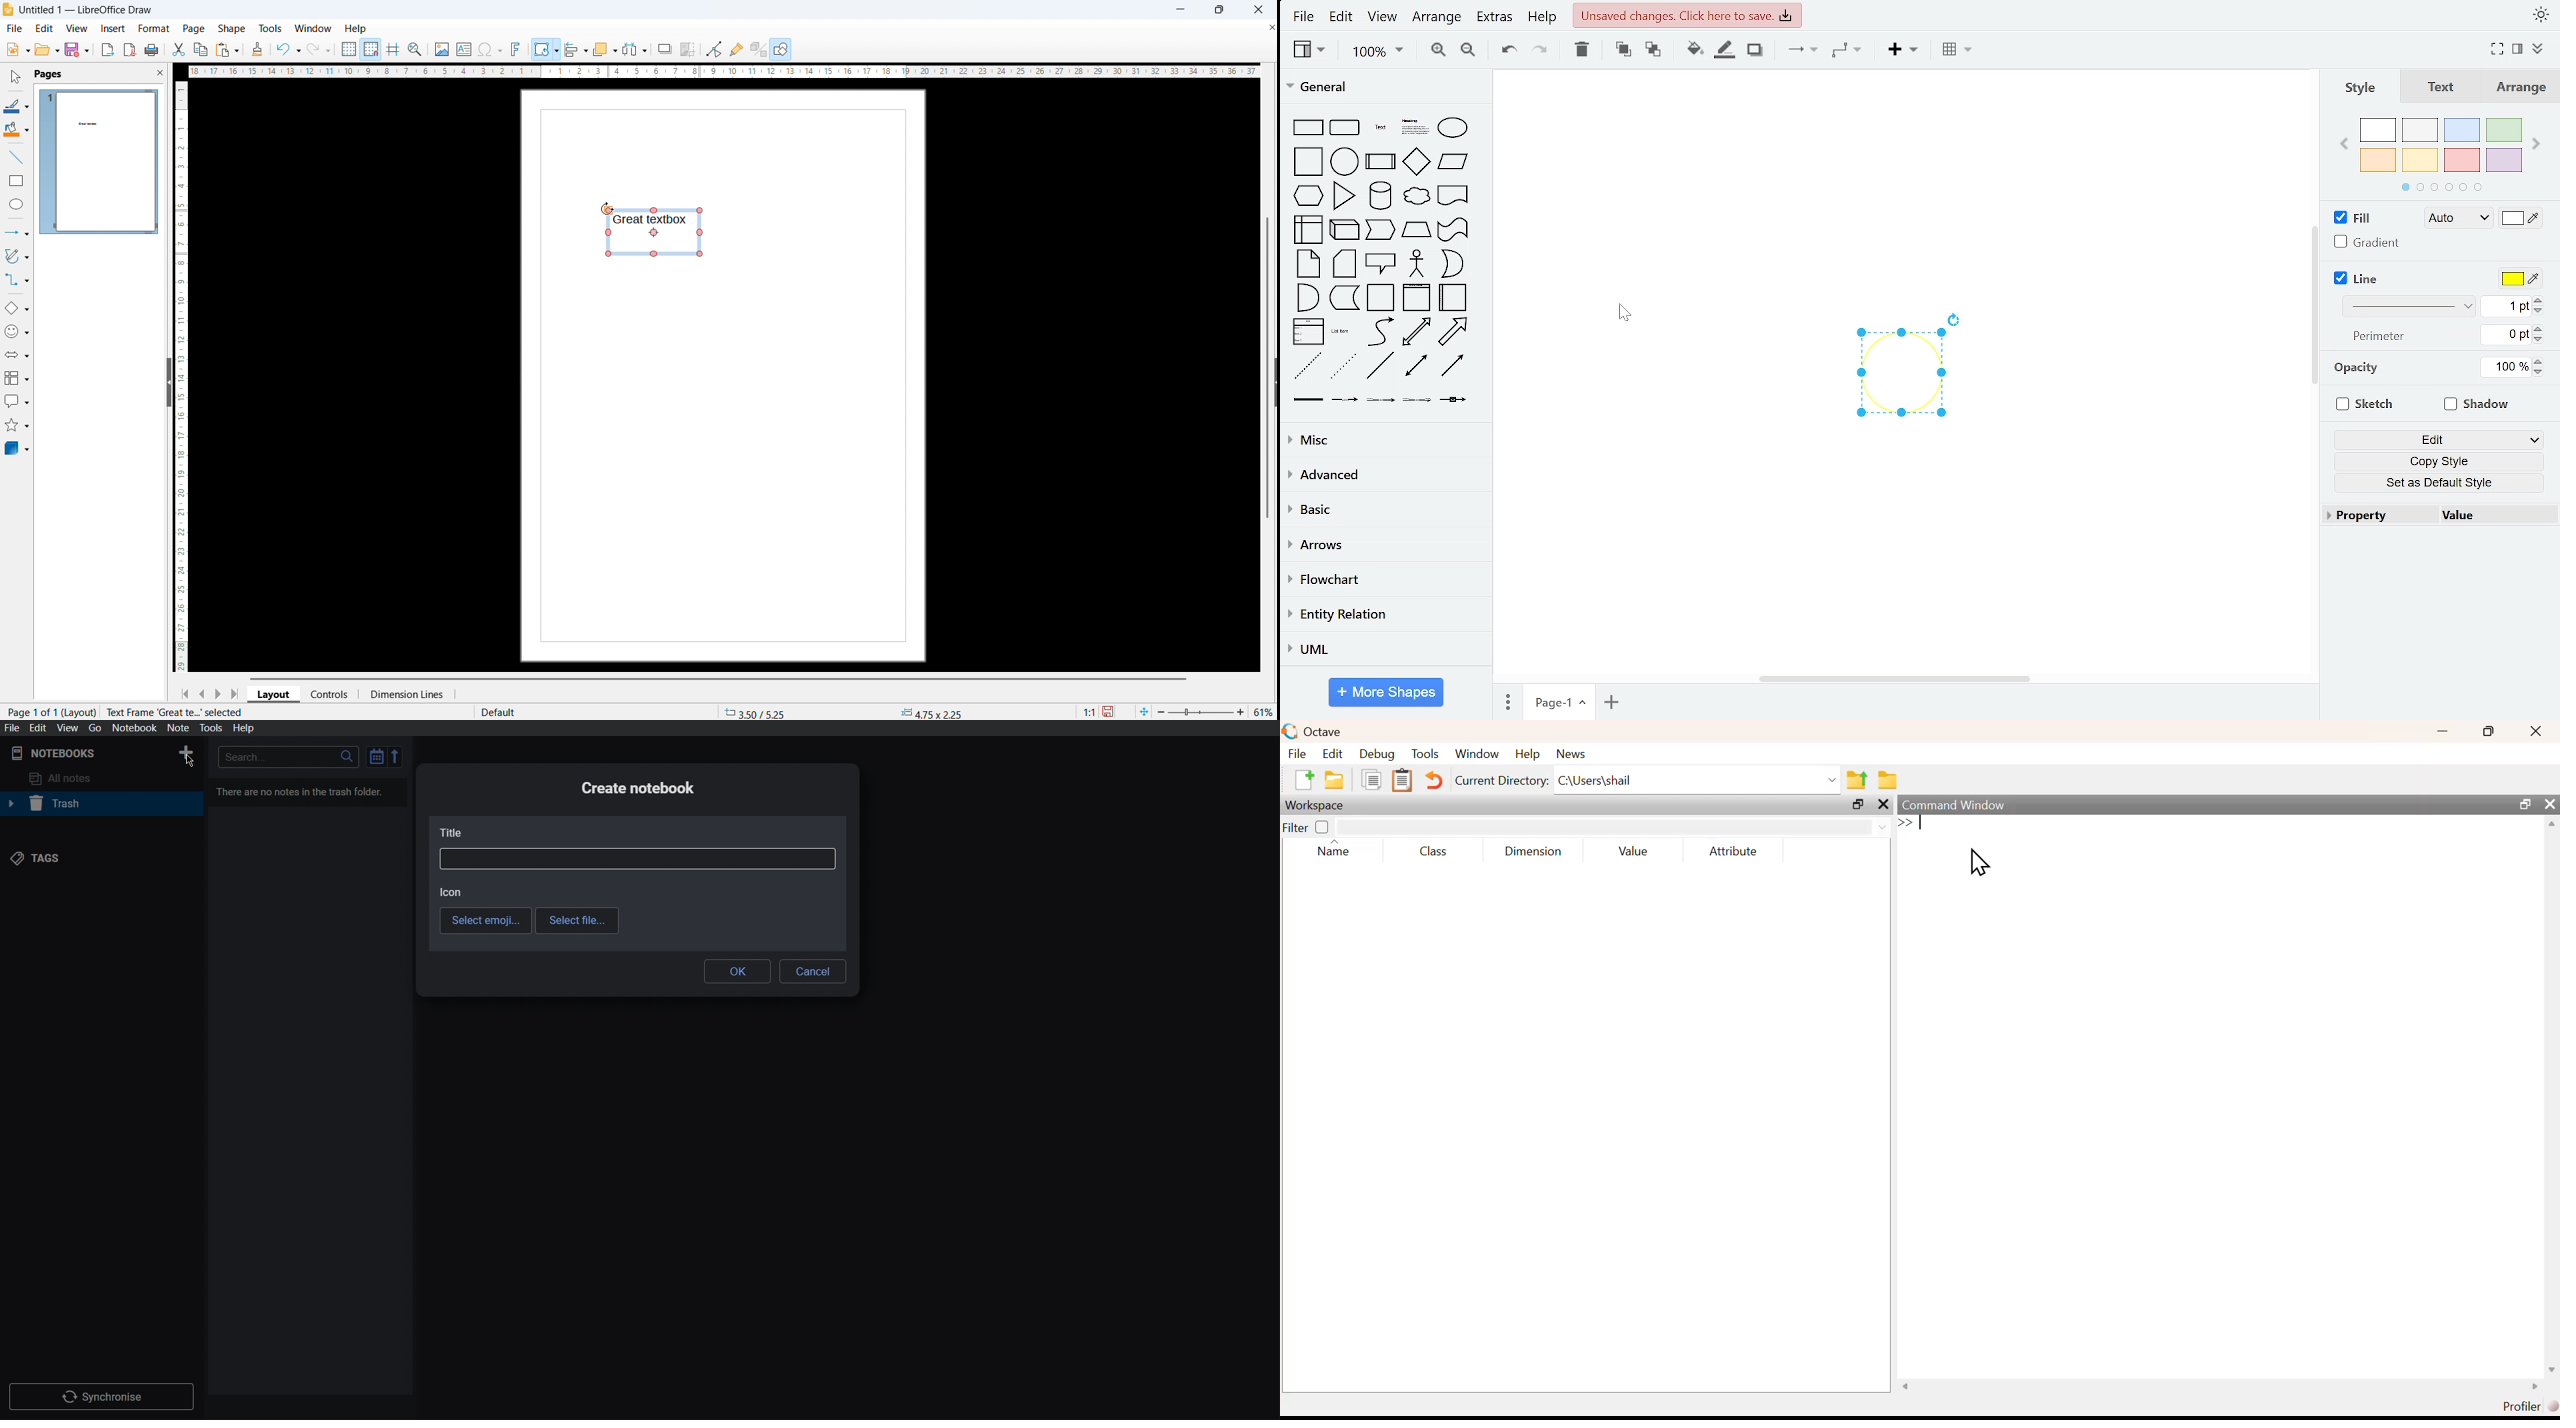 The height and width of the screenshot is (1428, 2576). I want to click on link with 2 label, so click(1380, 399).